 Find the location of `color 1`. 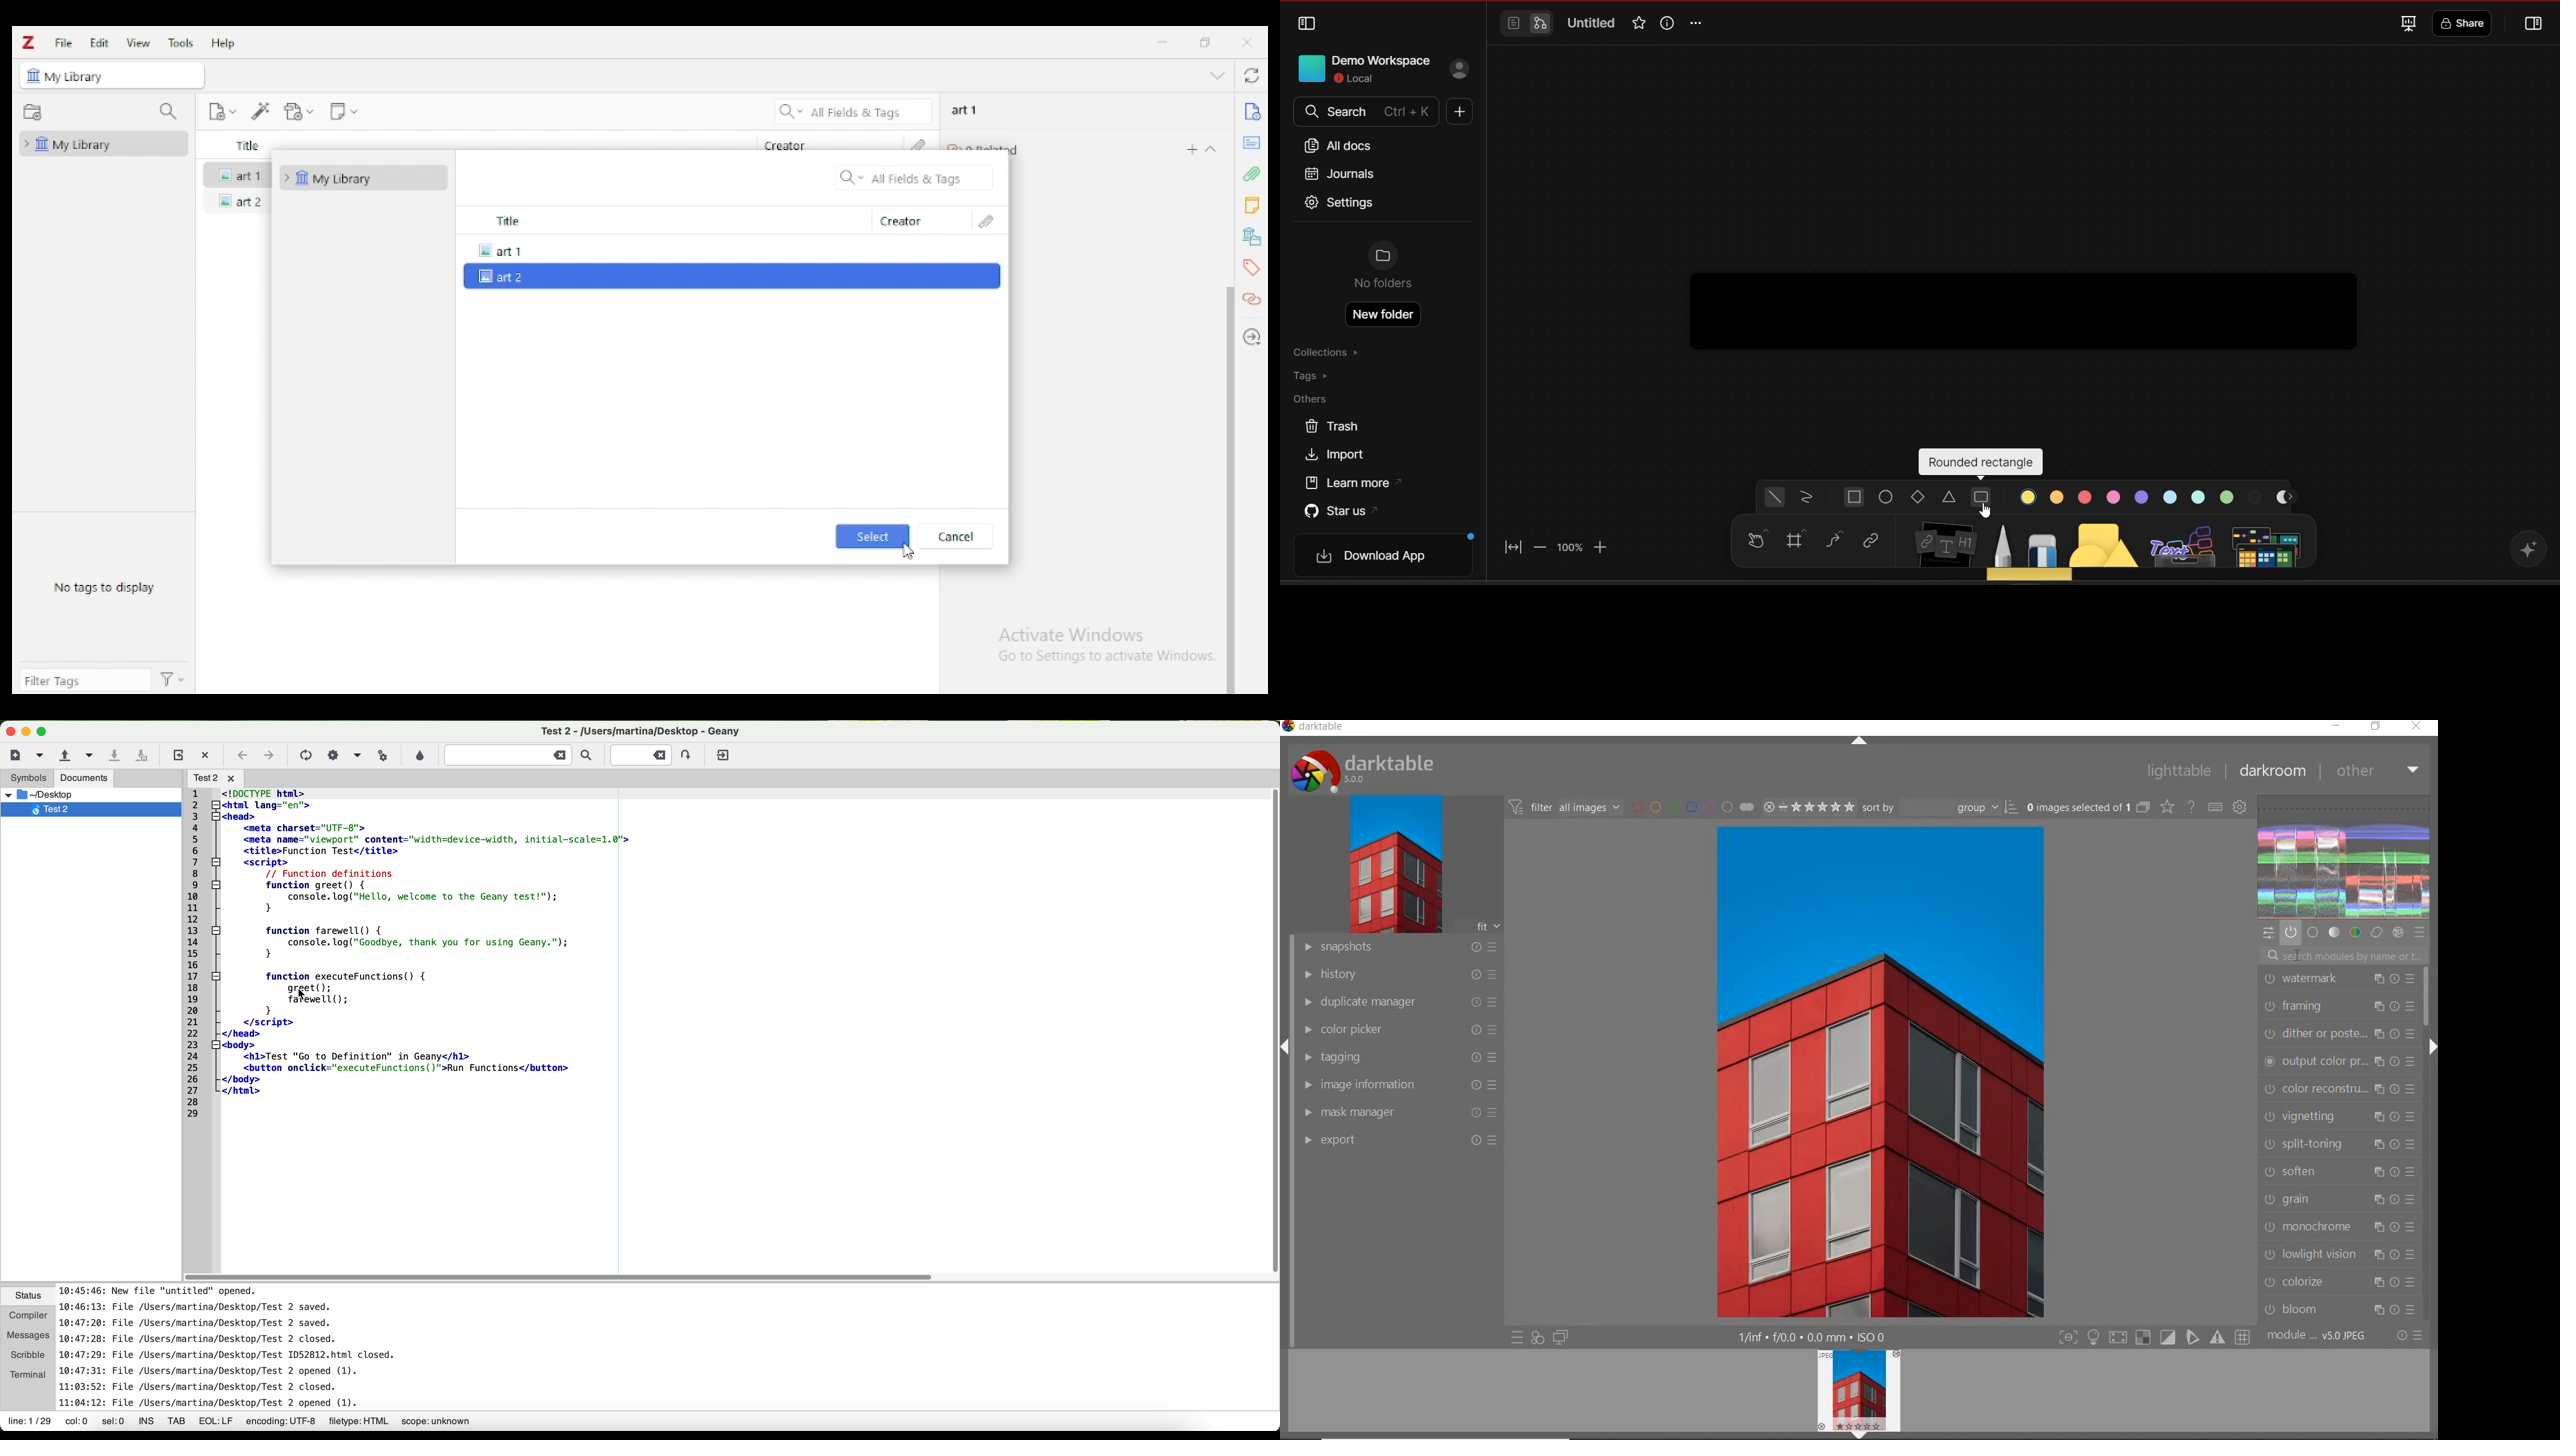

color 1 is located at coordinates (2029, 497).